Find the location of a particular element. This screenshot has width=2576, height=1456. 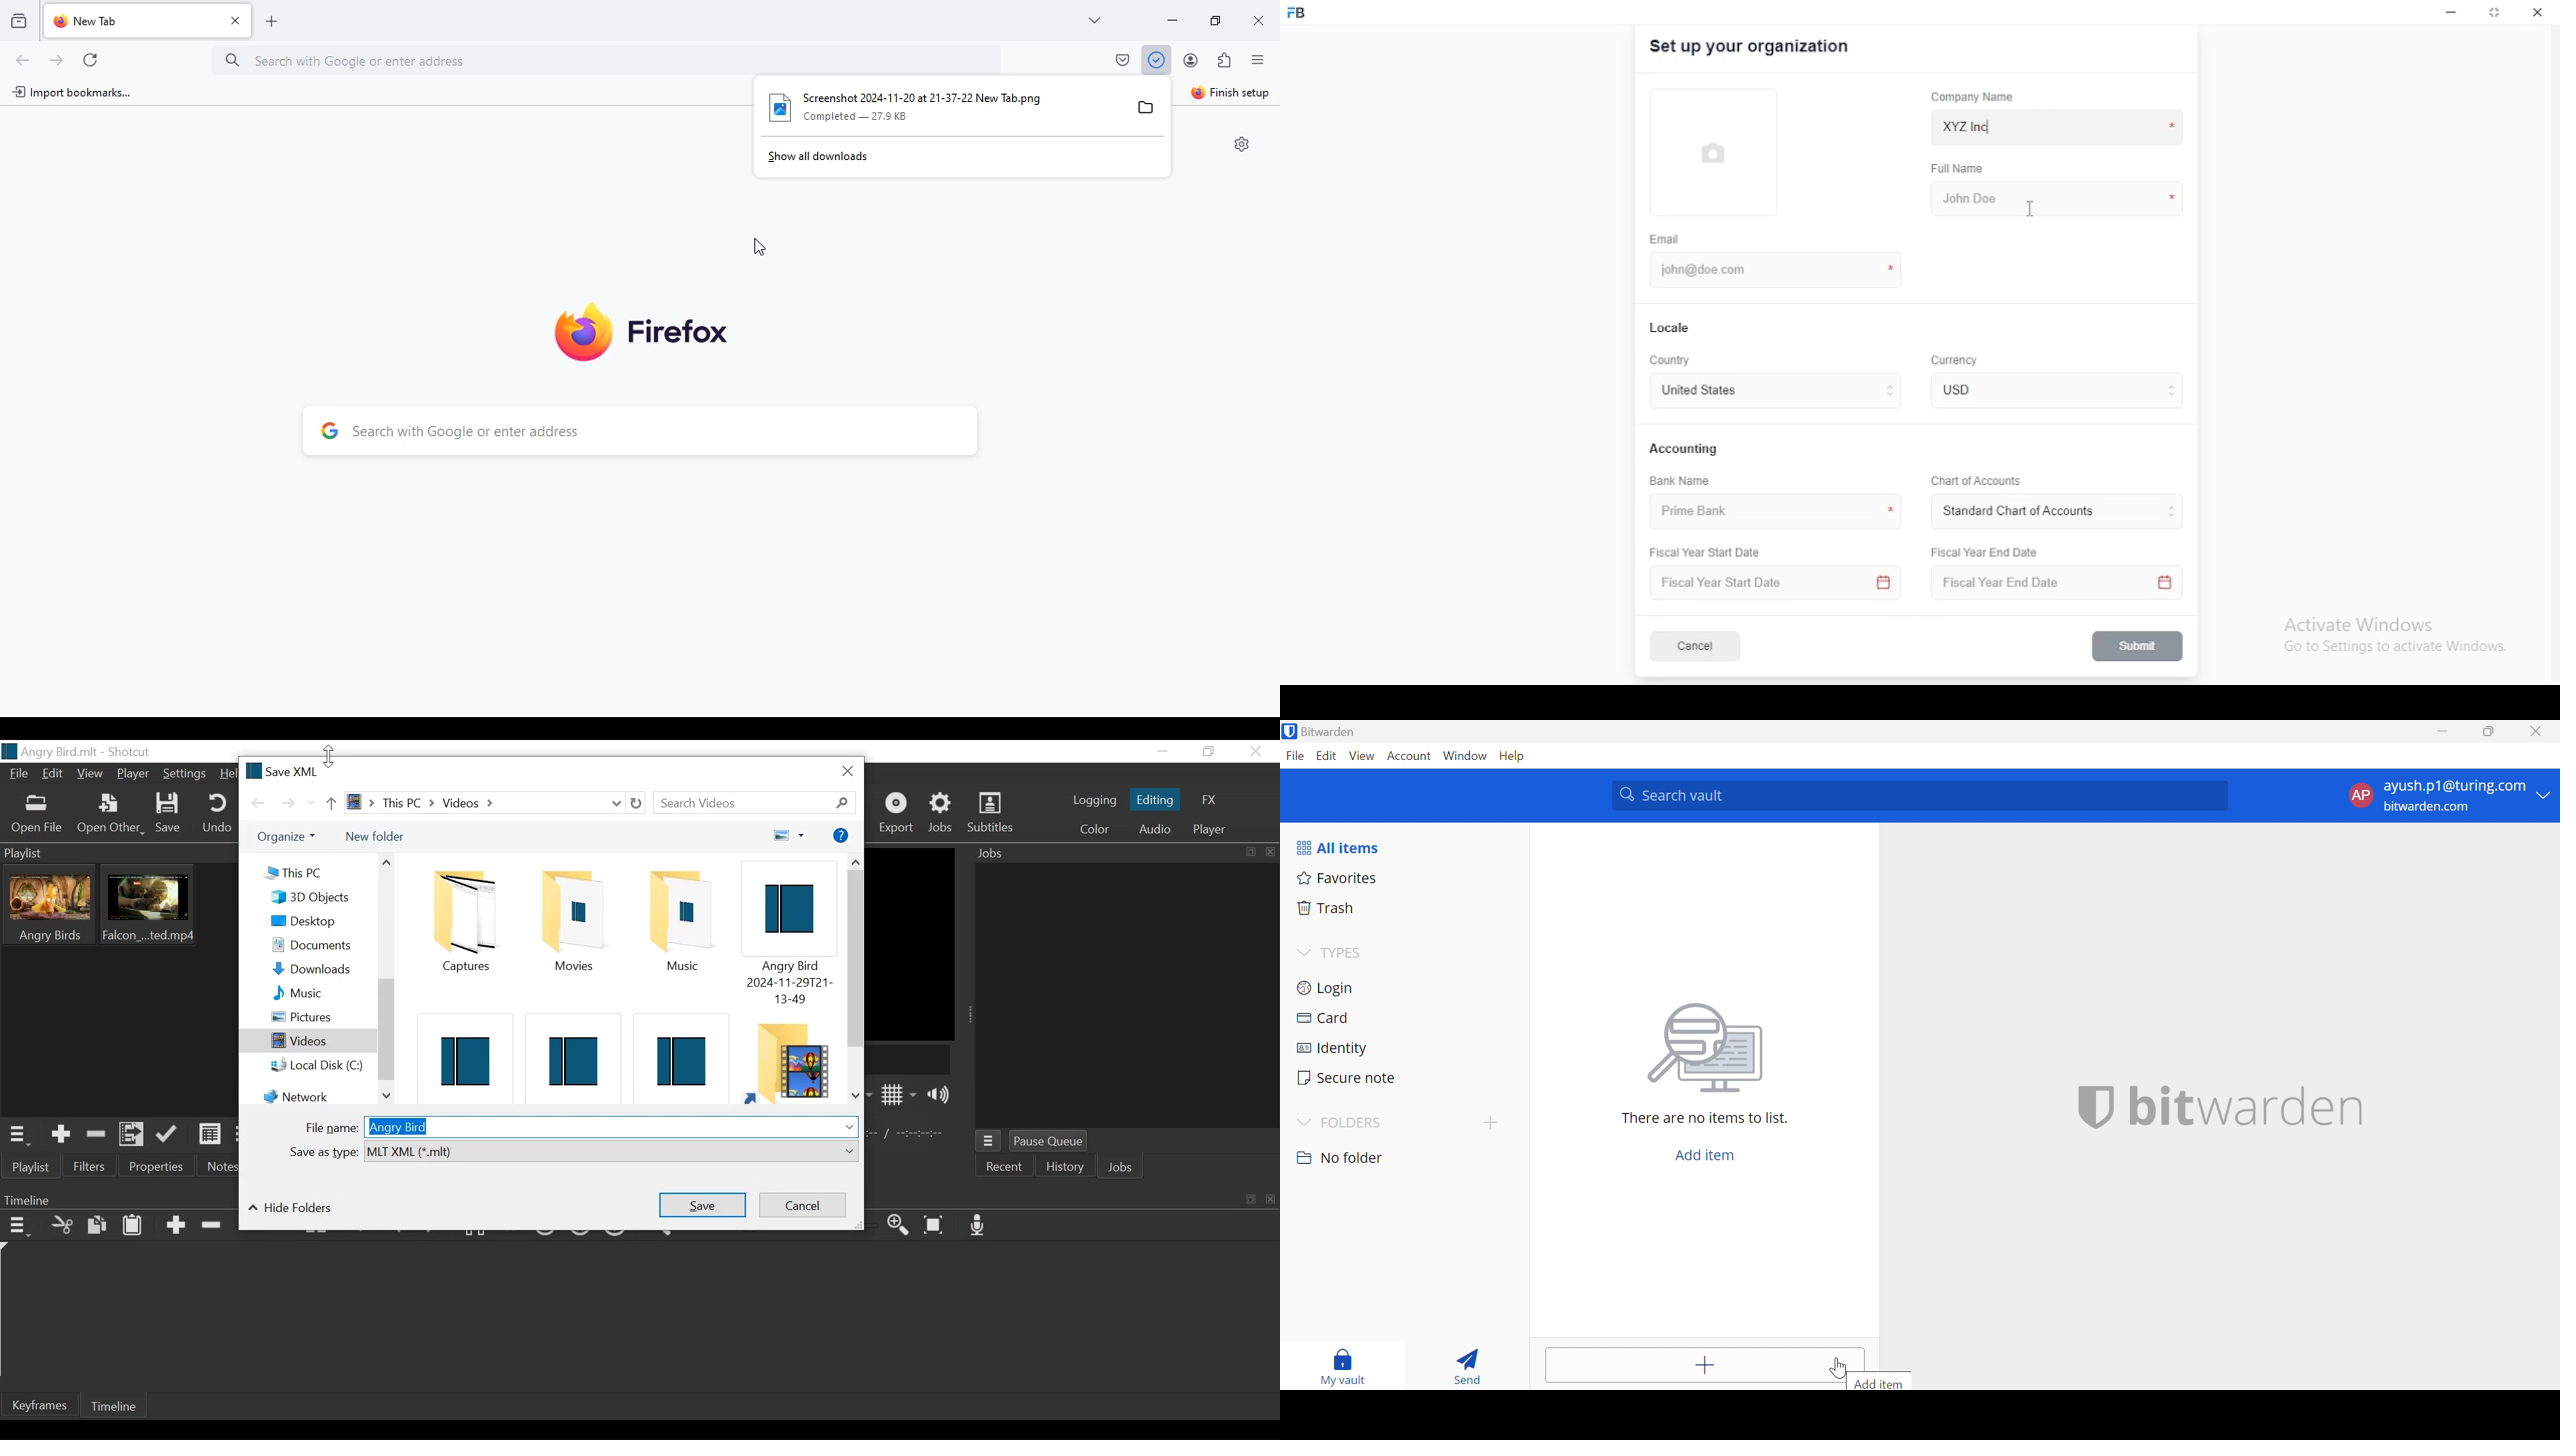

cursor is located at coordinates (1838, 1368).